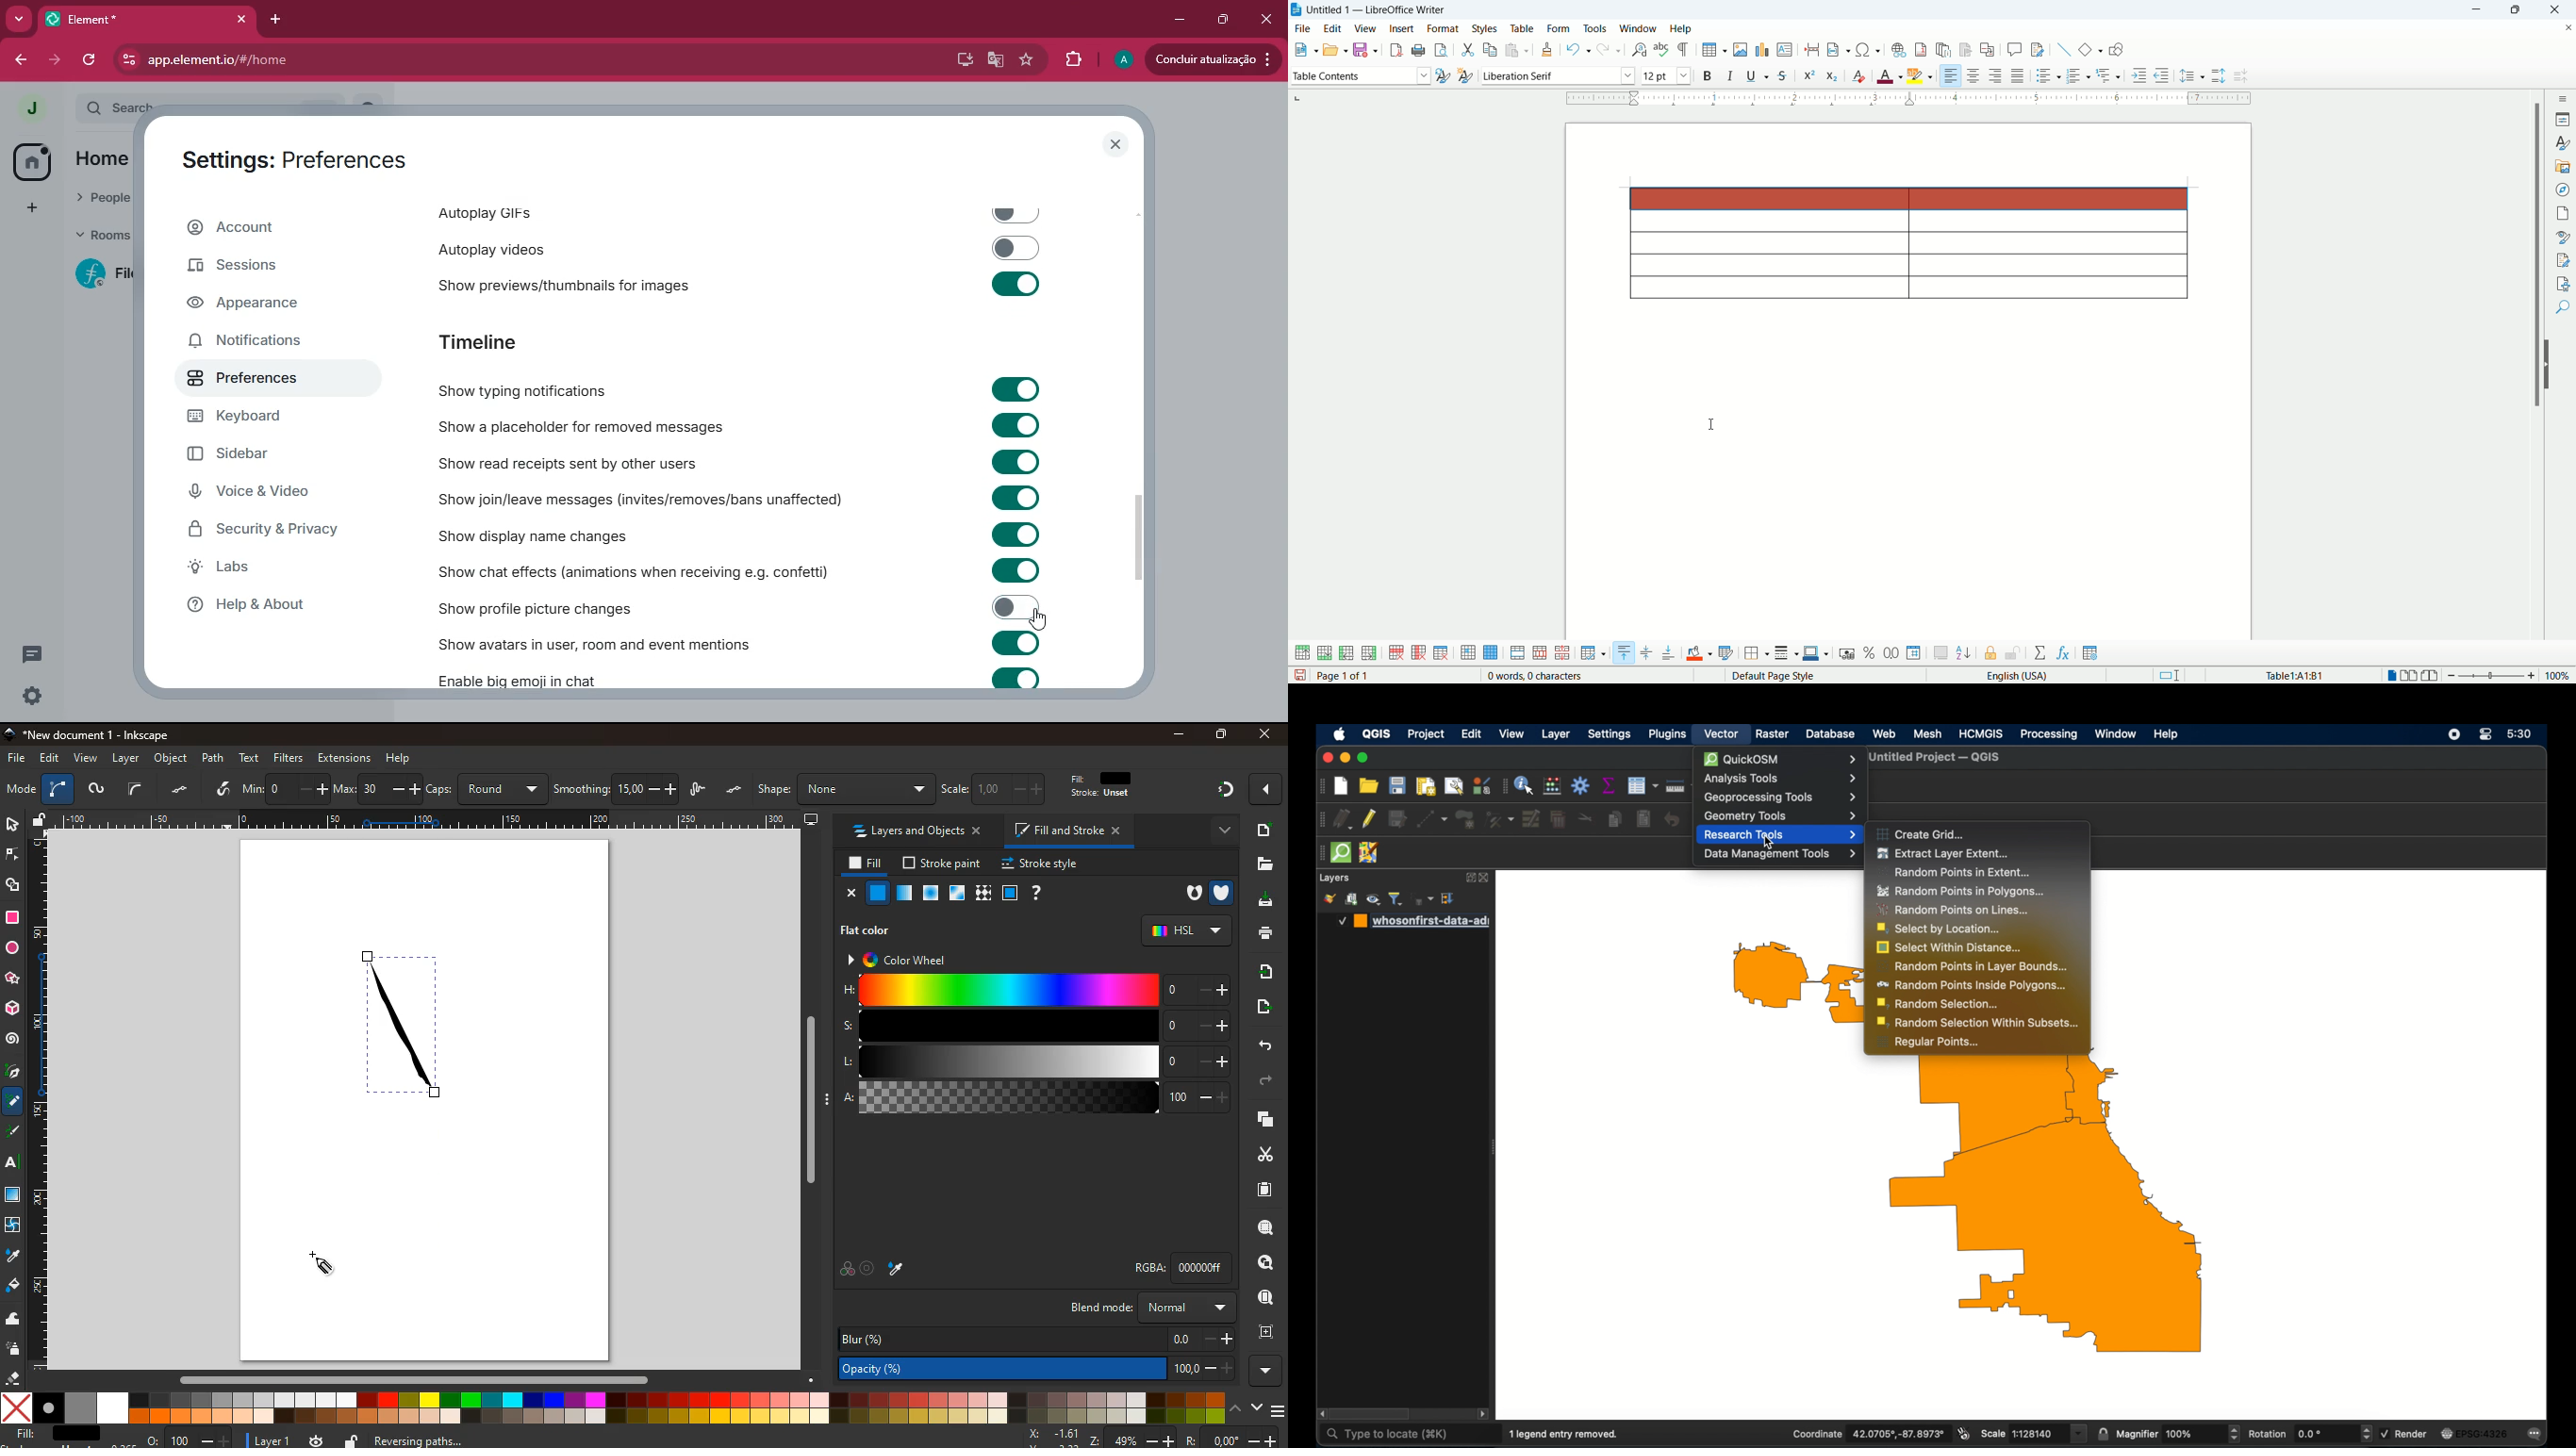 This screenshot has width=2576, height=1456. I want to click on quickOSM, so click(1781, 760).